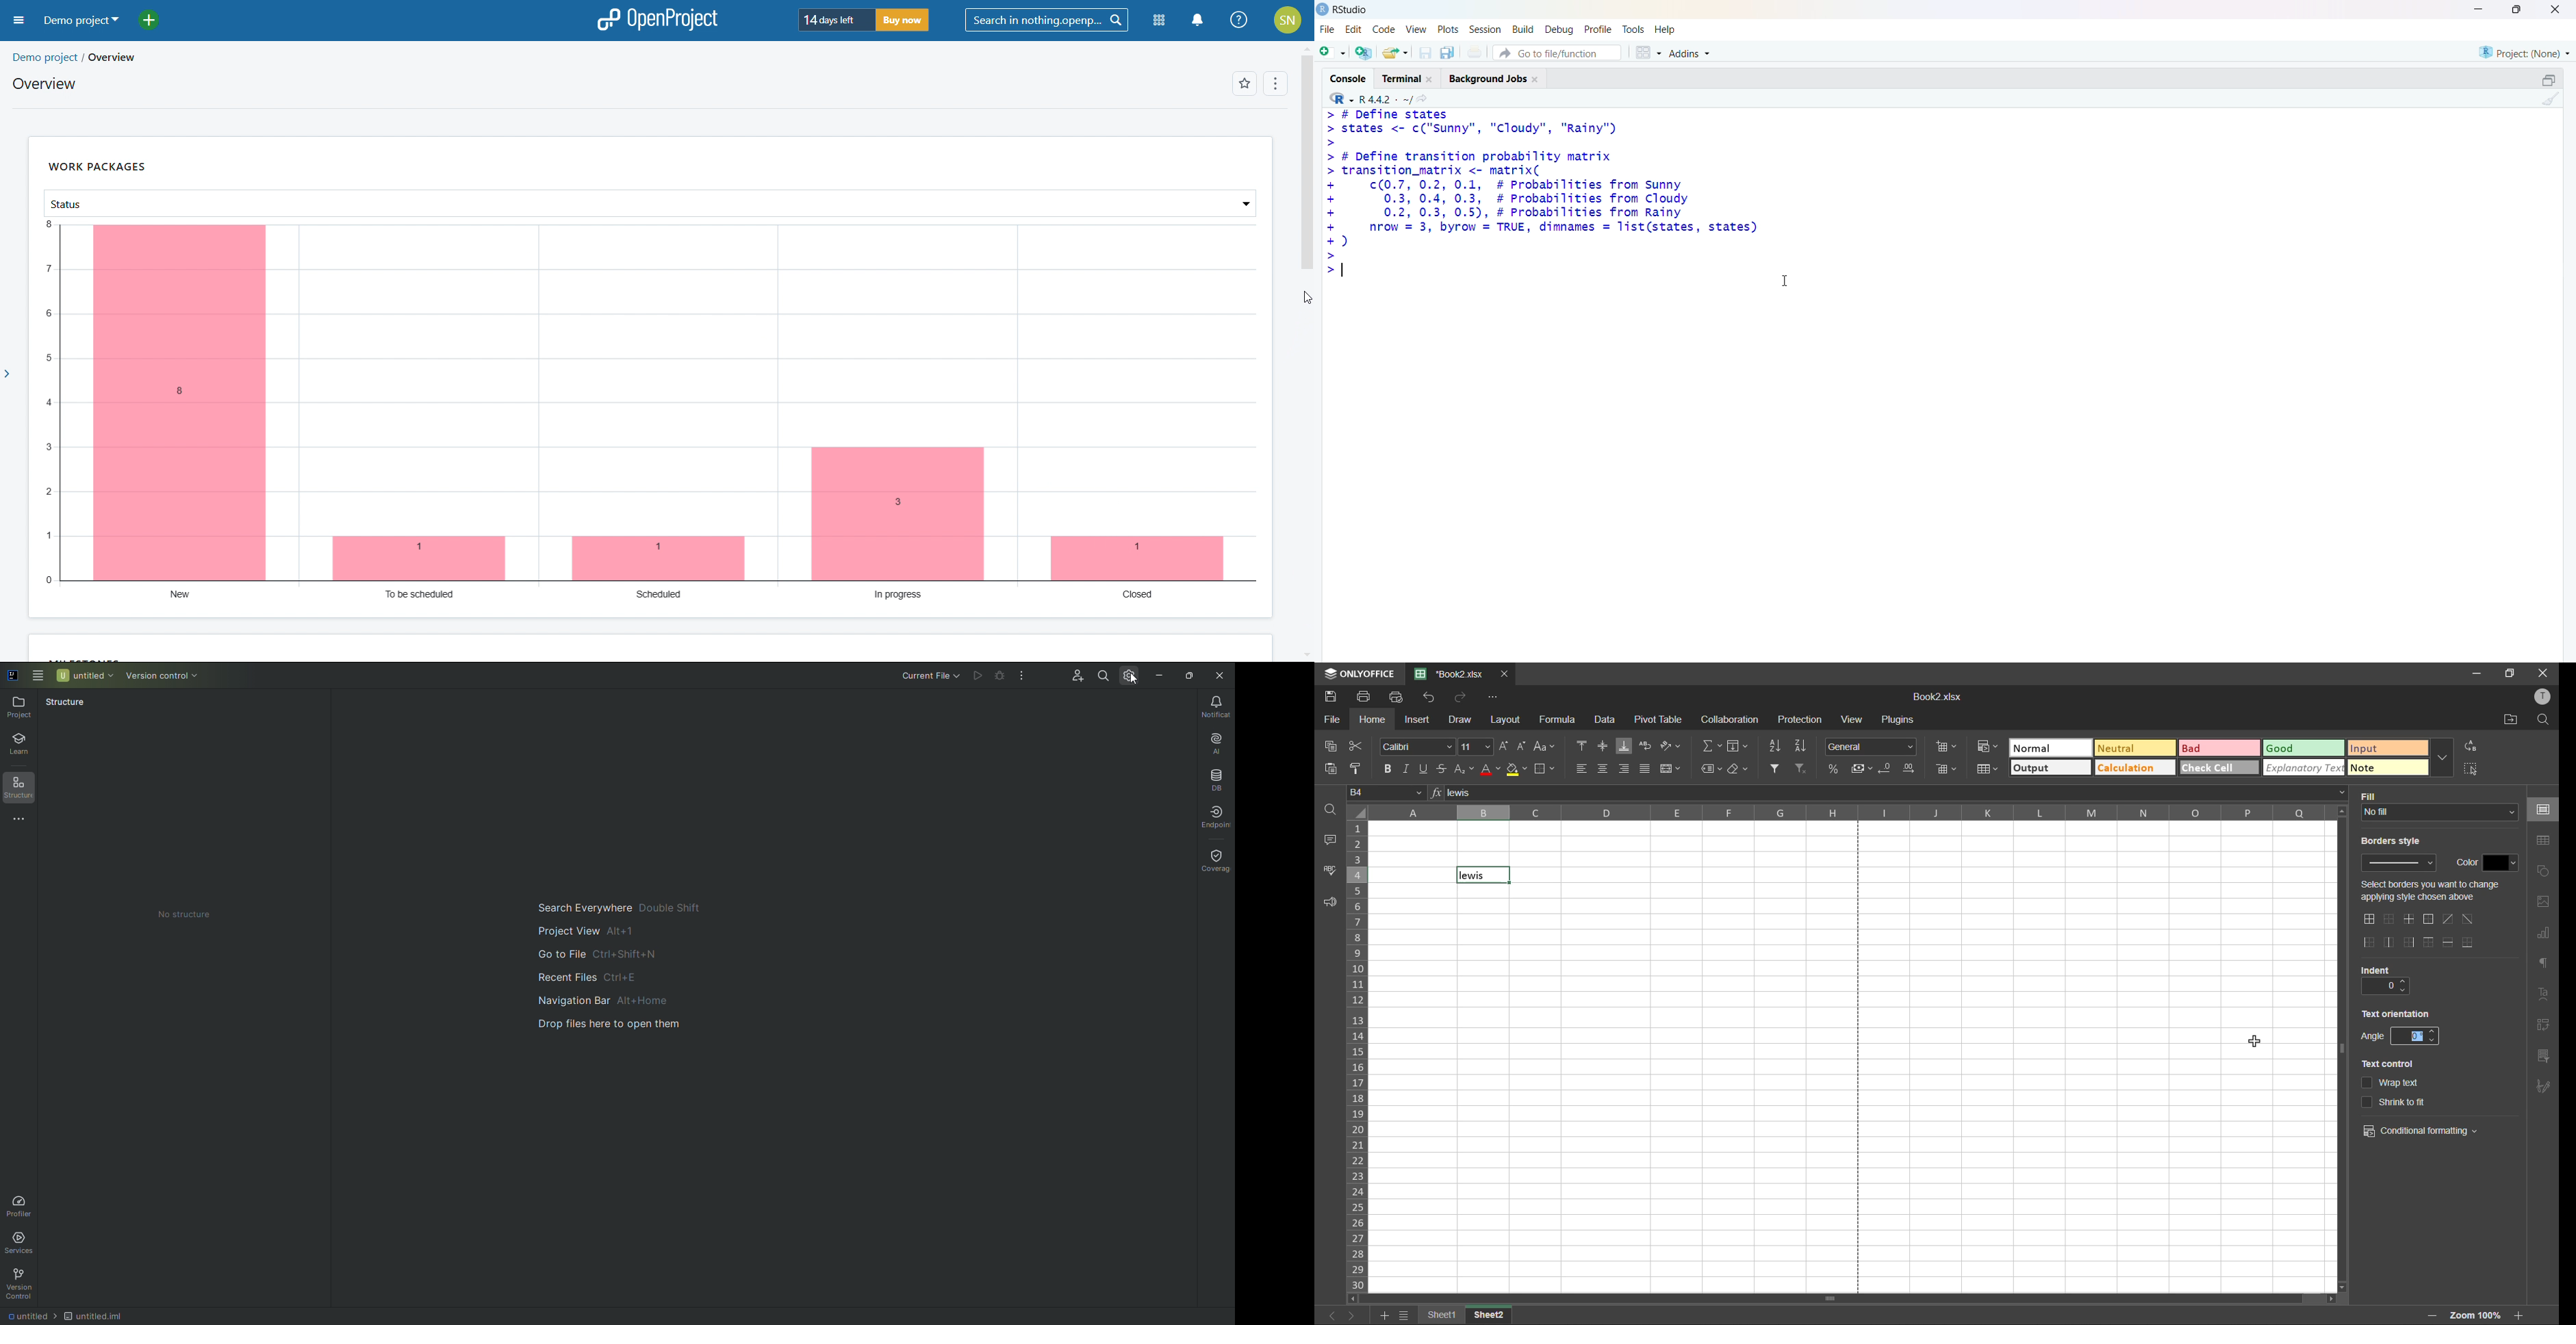 This screenshot has height=1344, width=2576. What do you see at coordinates (1949, 748) in the screenshot?
I see `insert cells` at bounding box center [1949, 748].